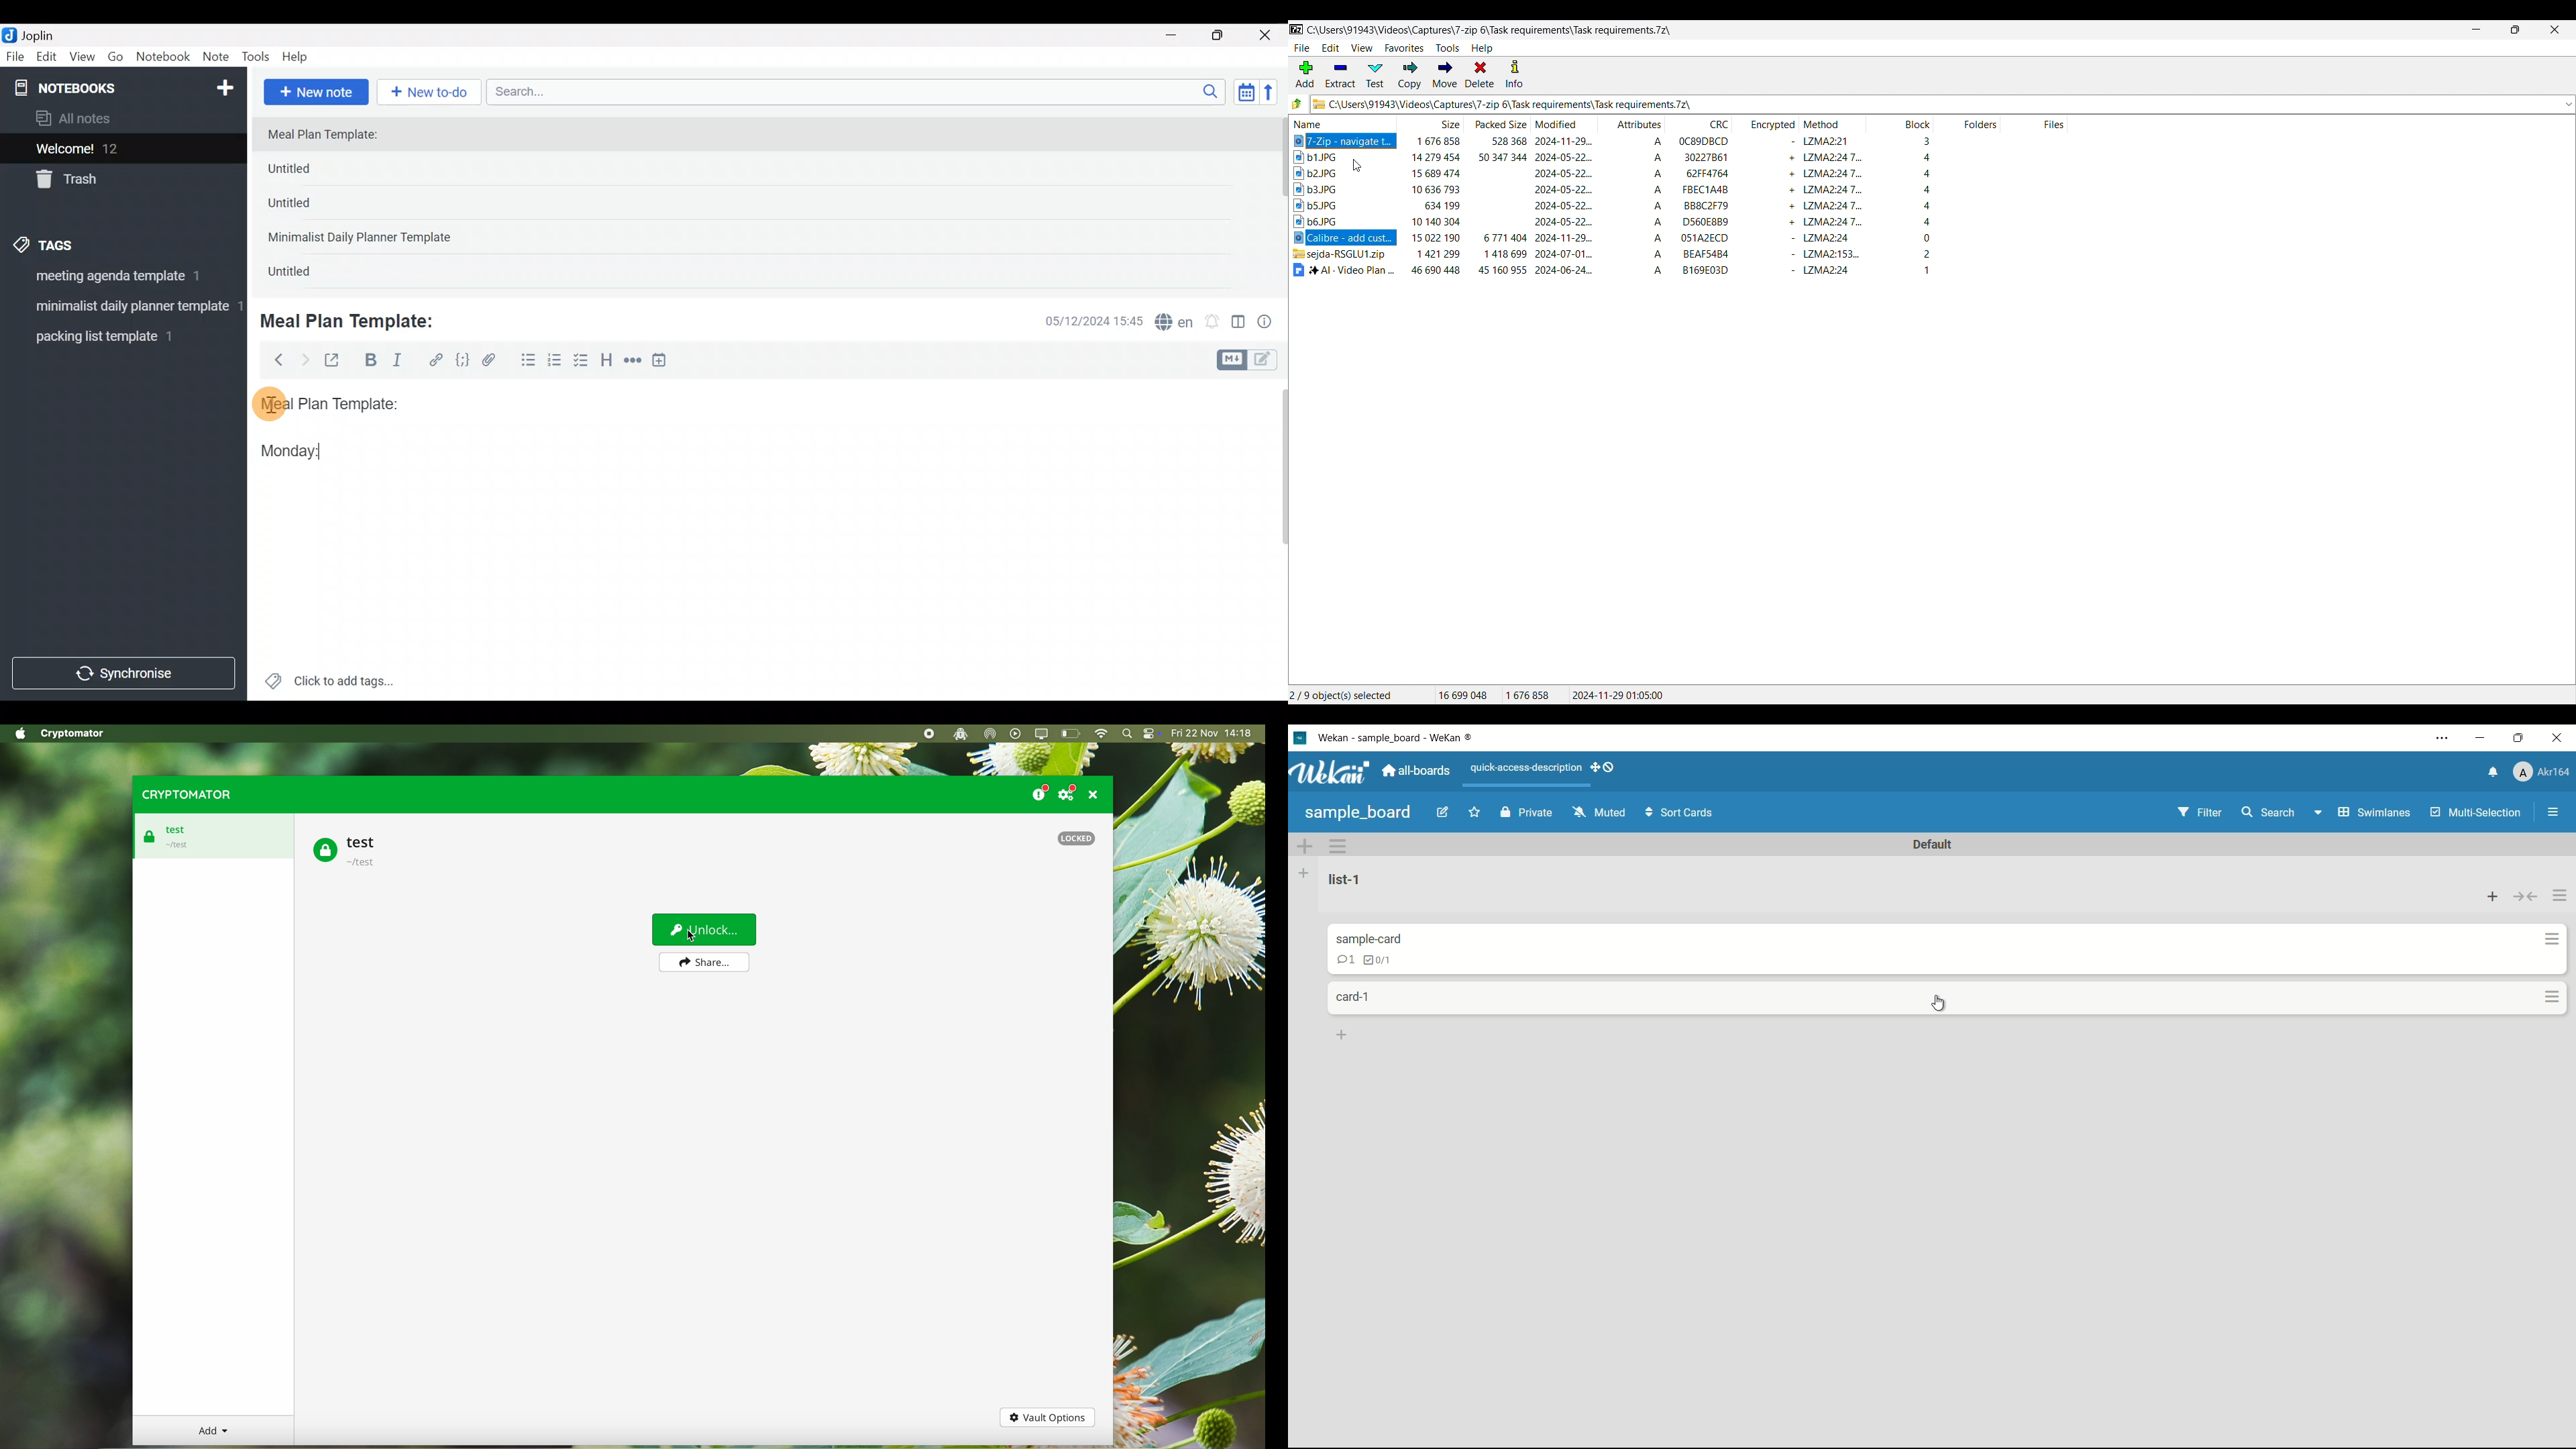 The height and width of the screenshot is (1456, 2576). What do you see at coordinates (1372, 938) in the screenshot?
I see `` at bounding box center [1372, 938].